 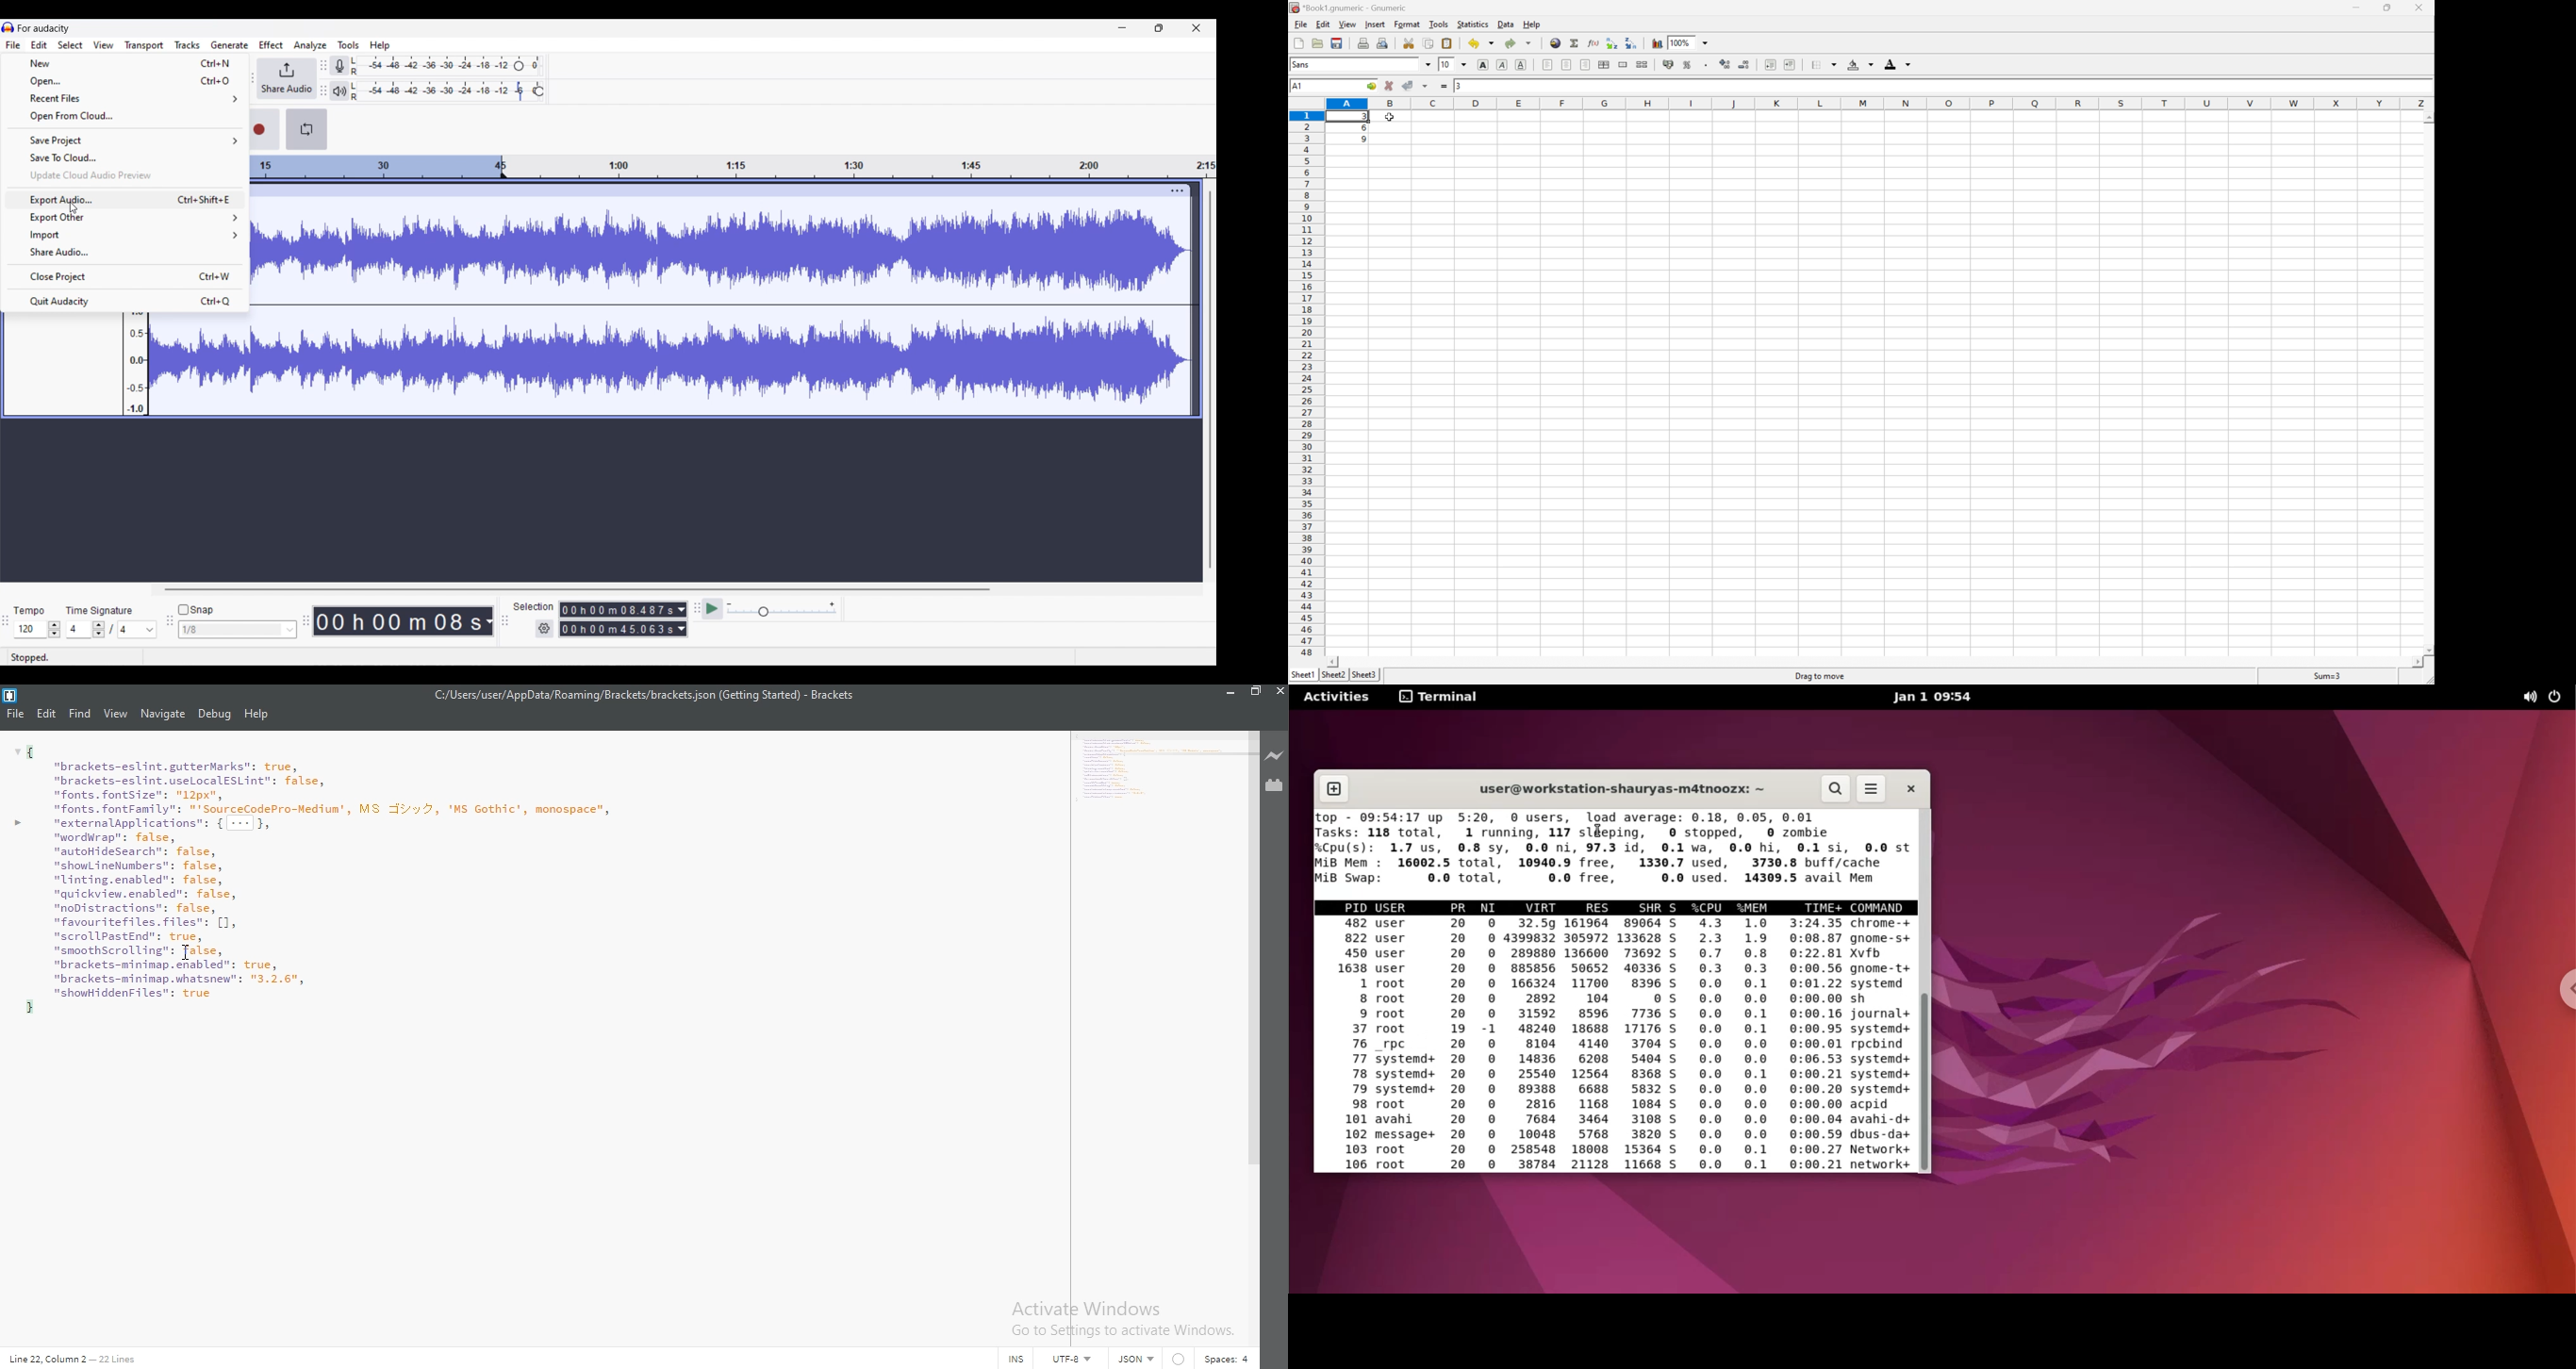 I want to click on Max. time signature options, so click(x=138, y=629).